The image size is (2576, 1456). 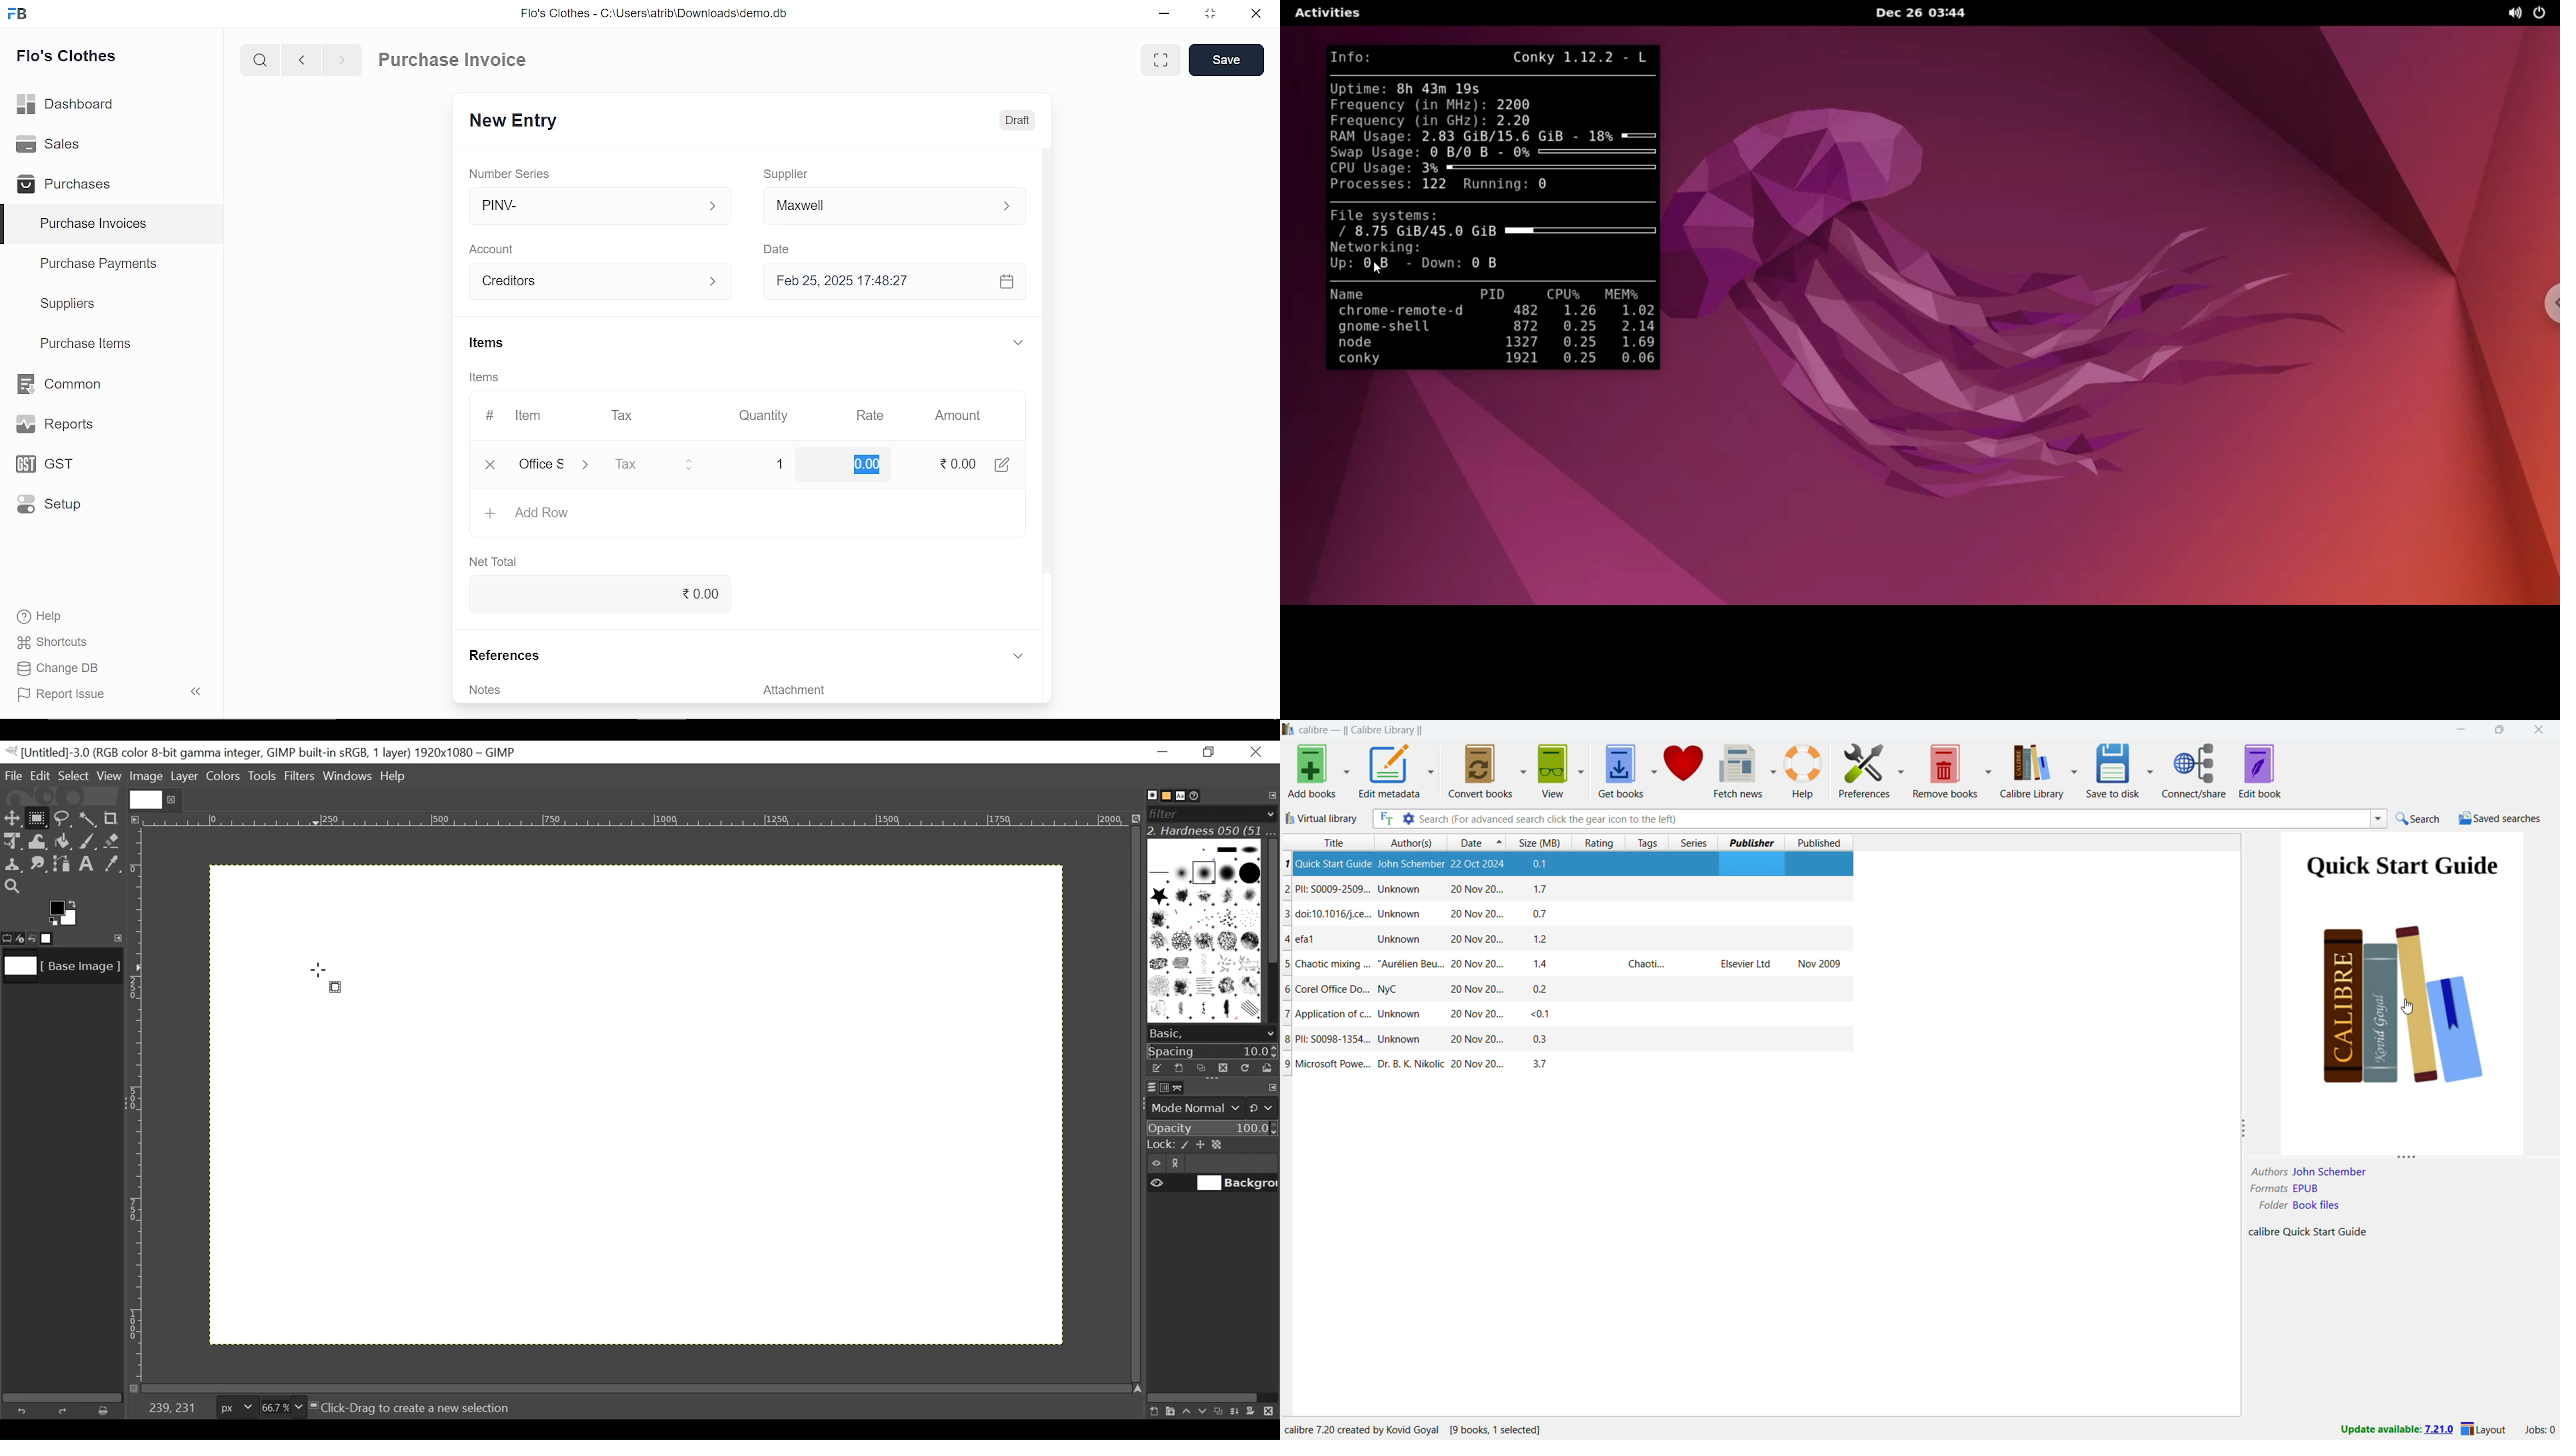 What do you see at coordinates (1254, 16) in the screenshot?
I see `close` at bounding box center [1254, 16].